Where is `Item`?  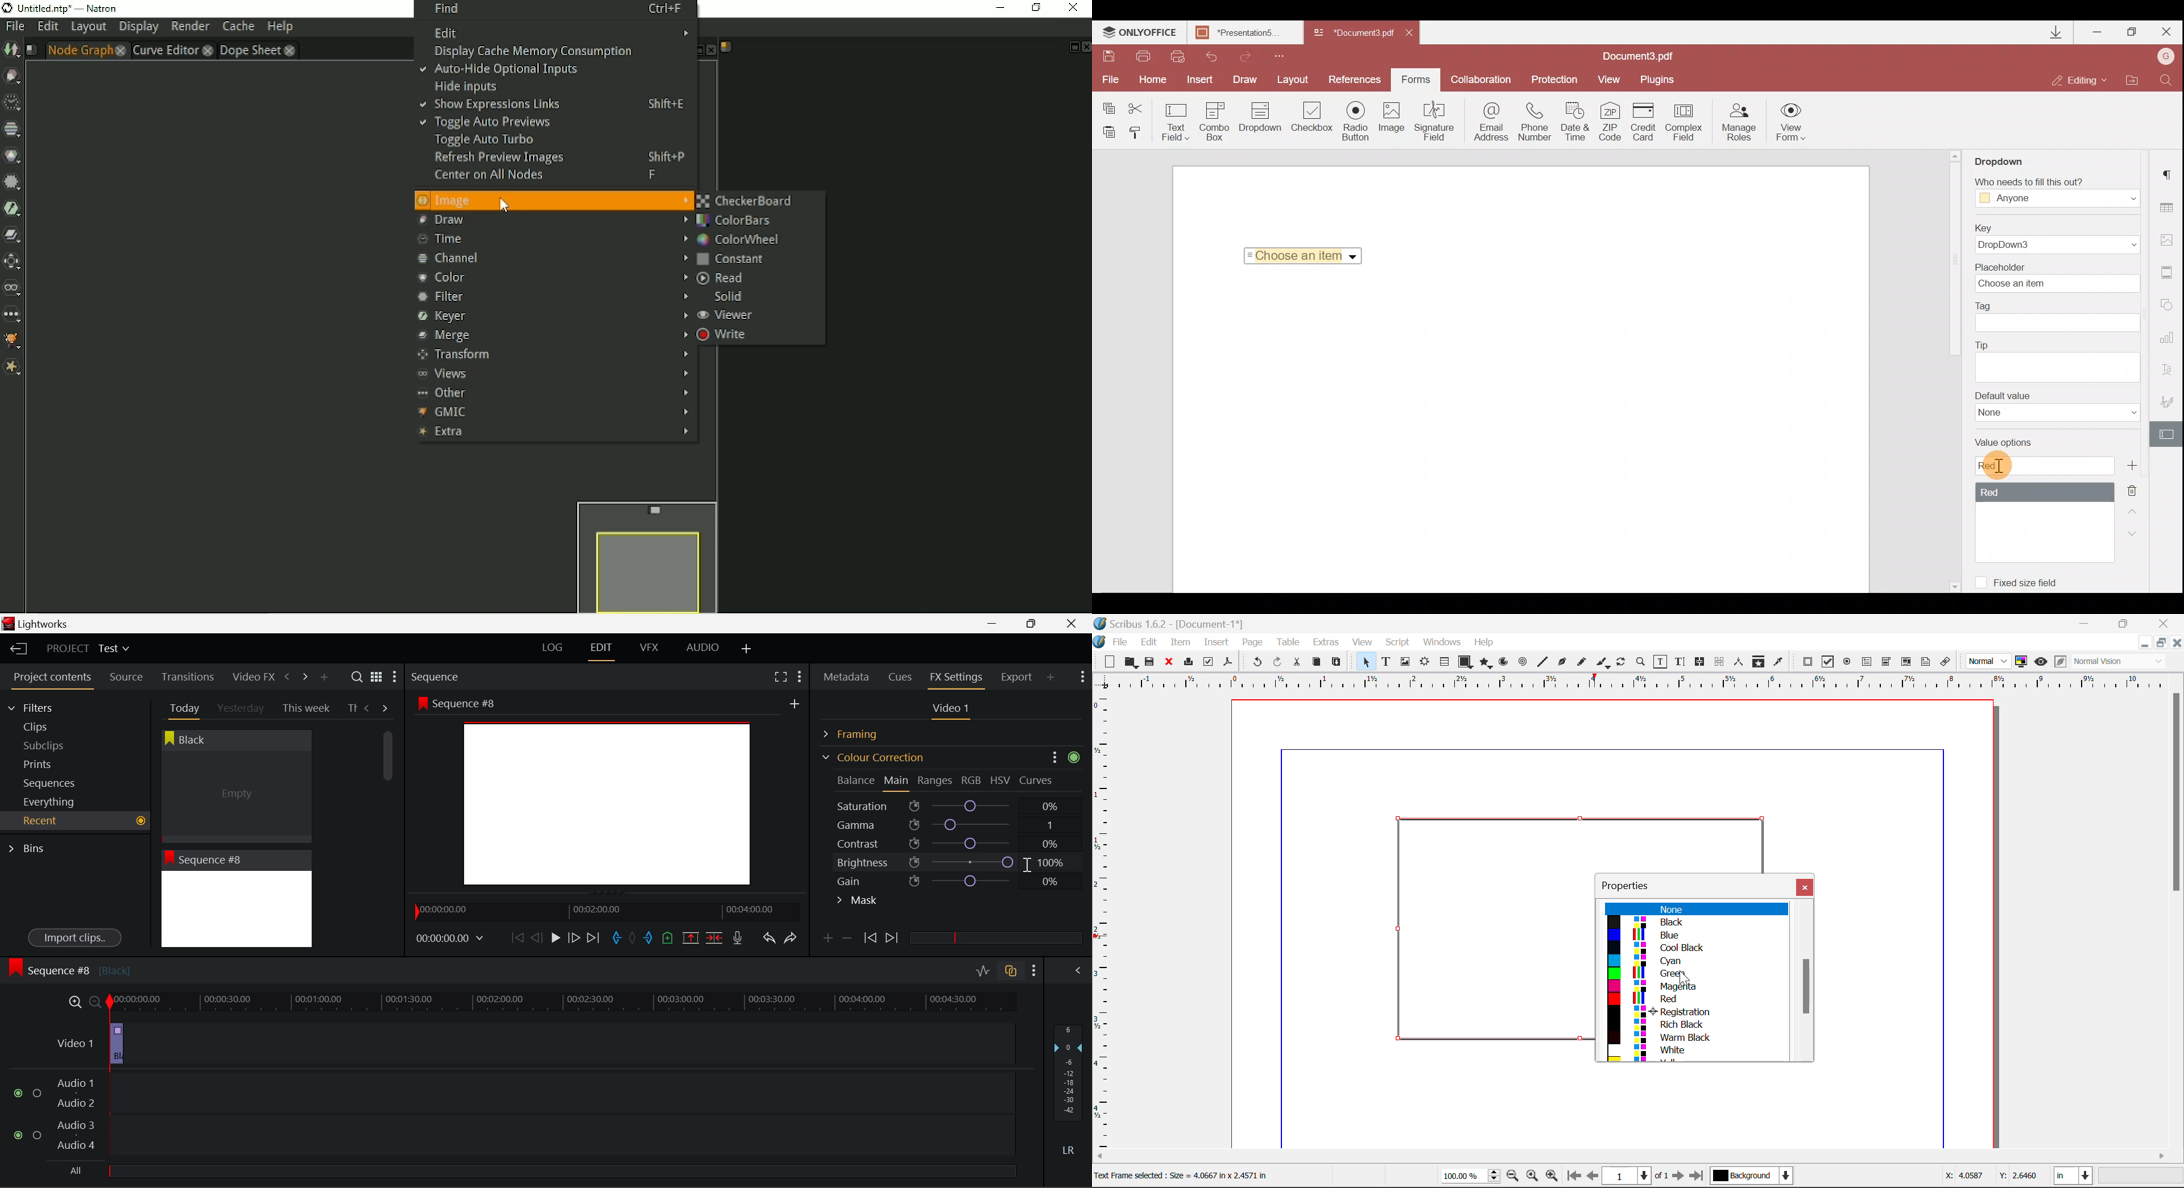 Item is located at coordinates (1178, 641).